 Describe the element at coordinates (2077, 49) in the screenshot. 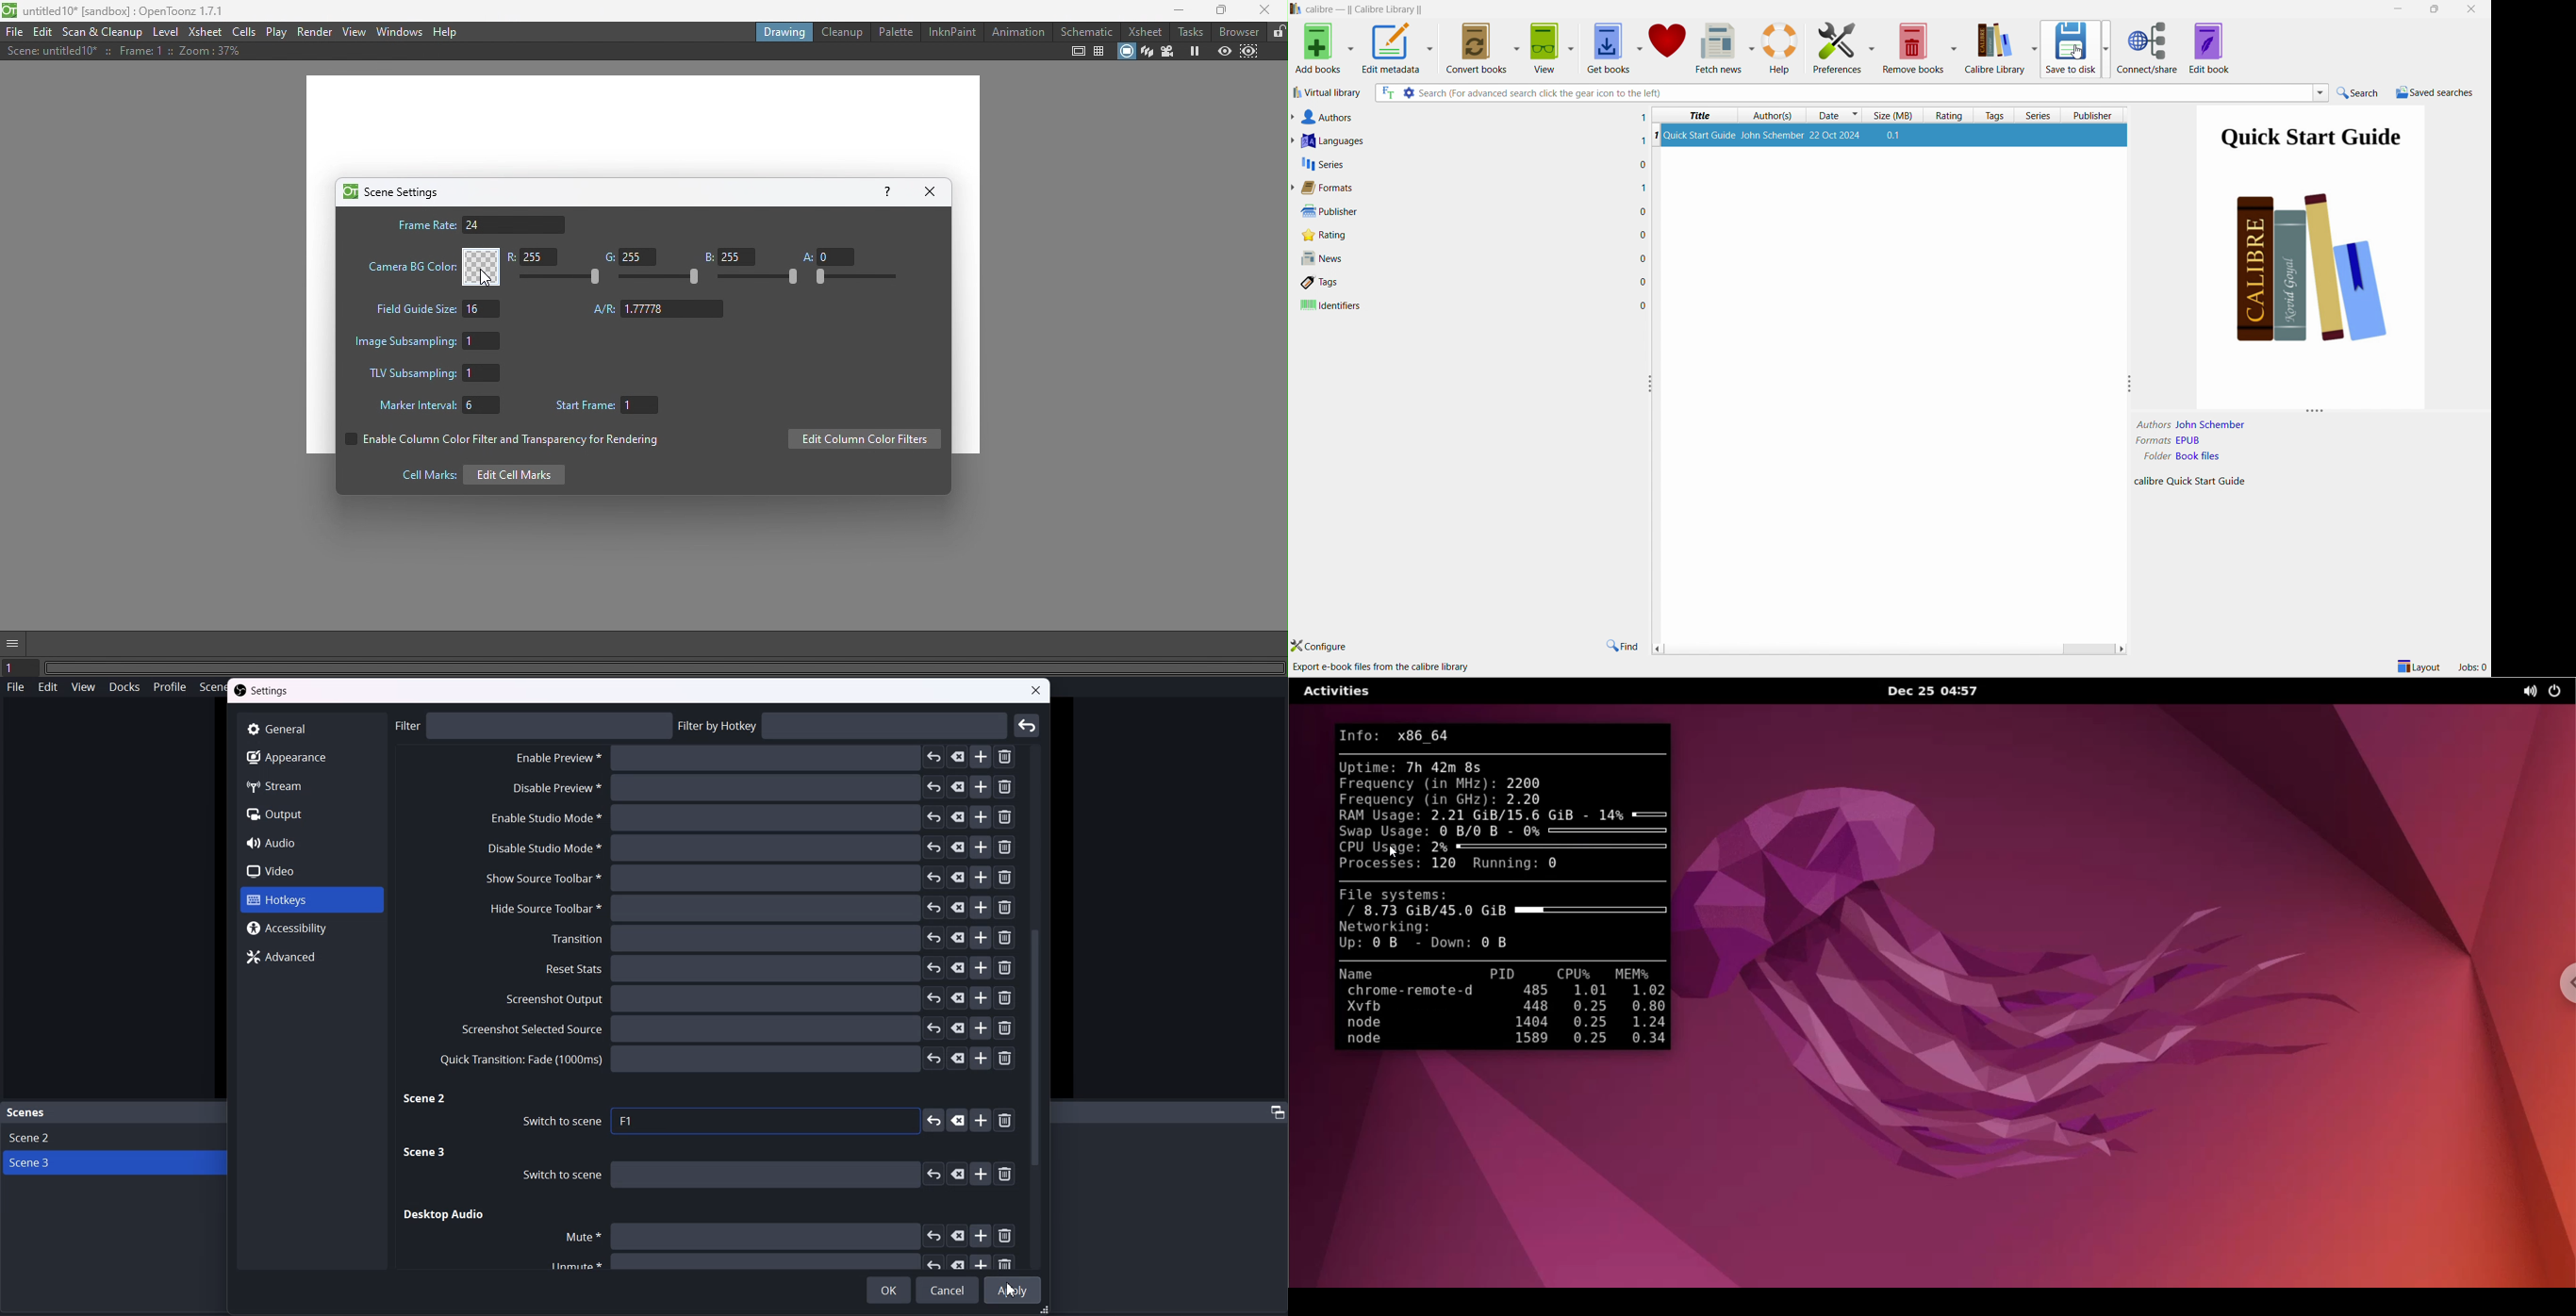

I see `save to disk` at that location.